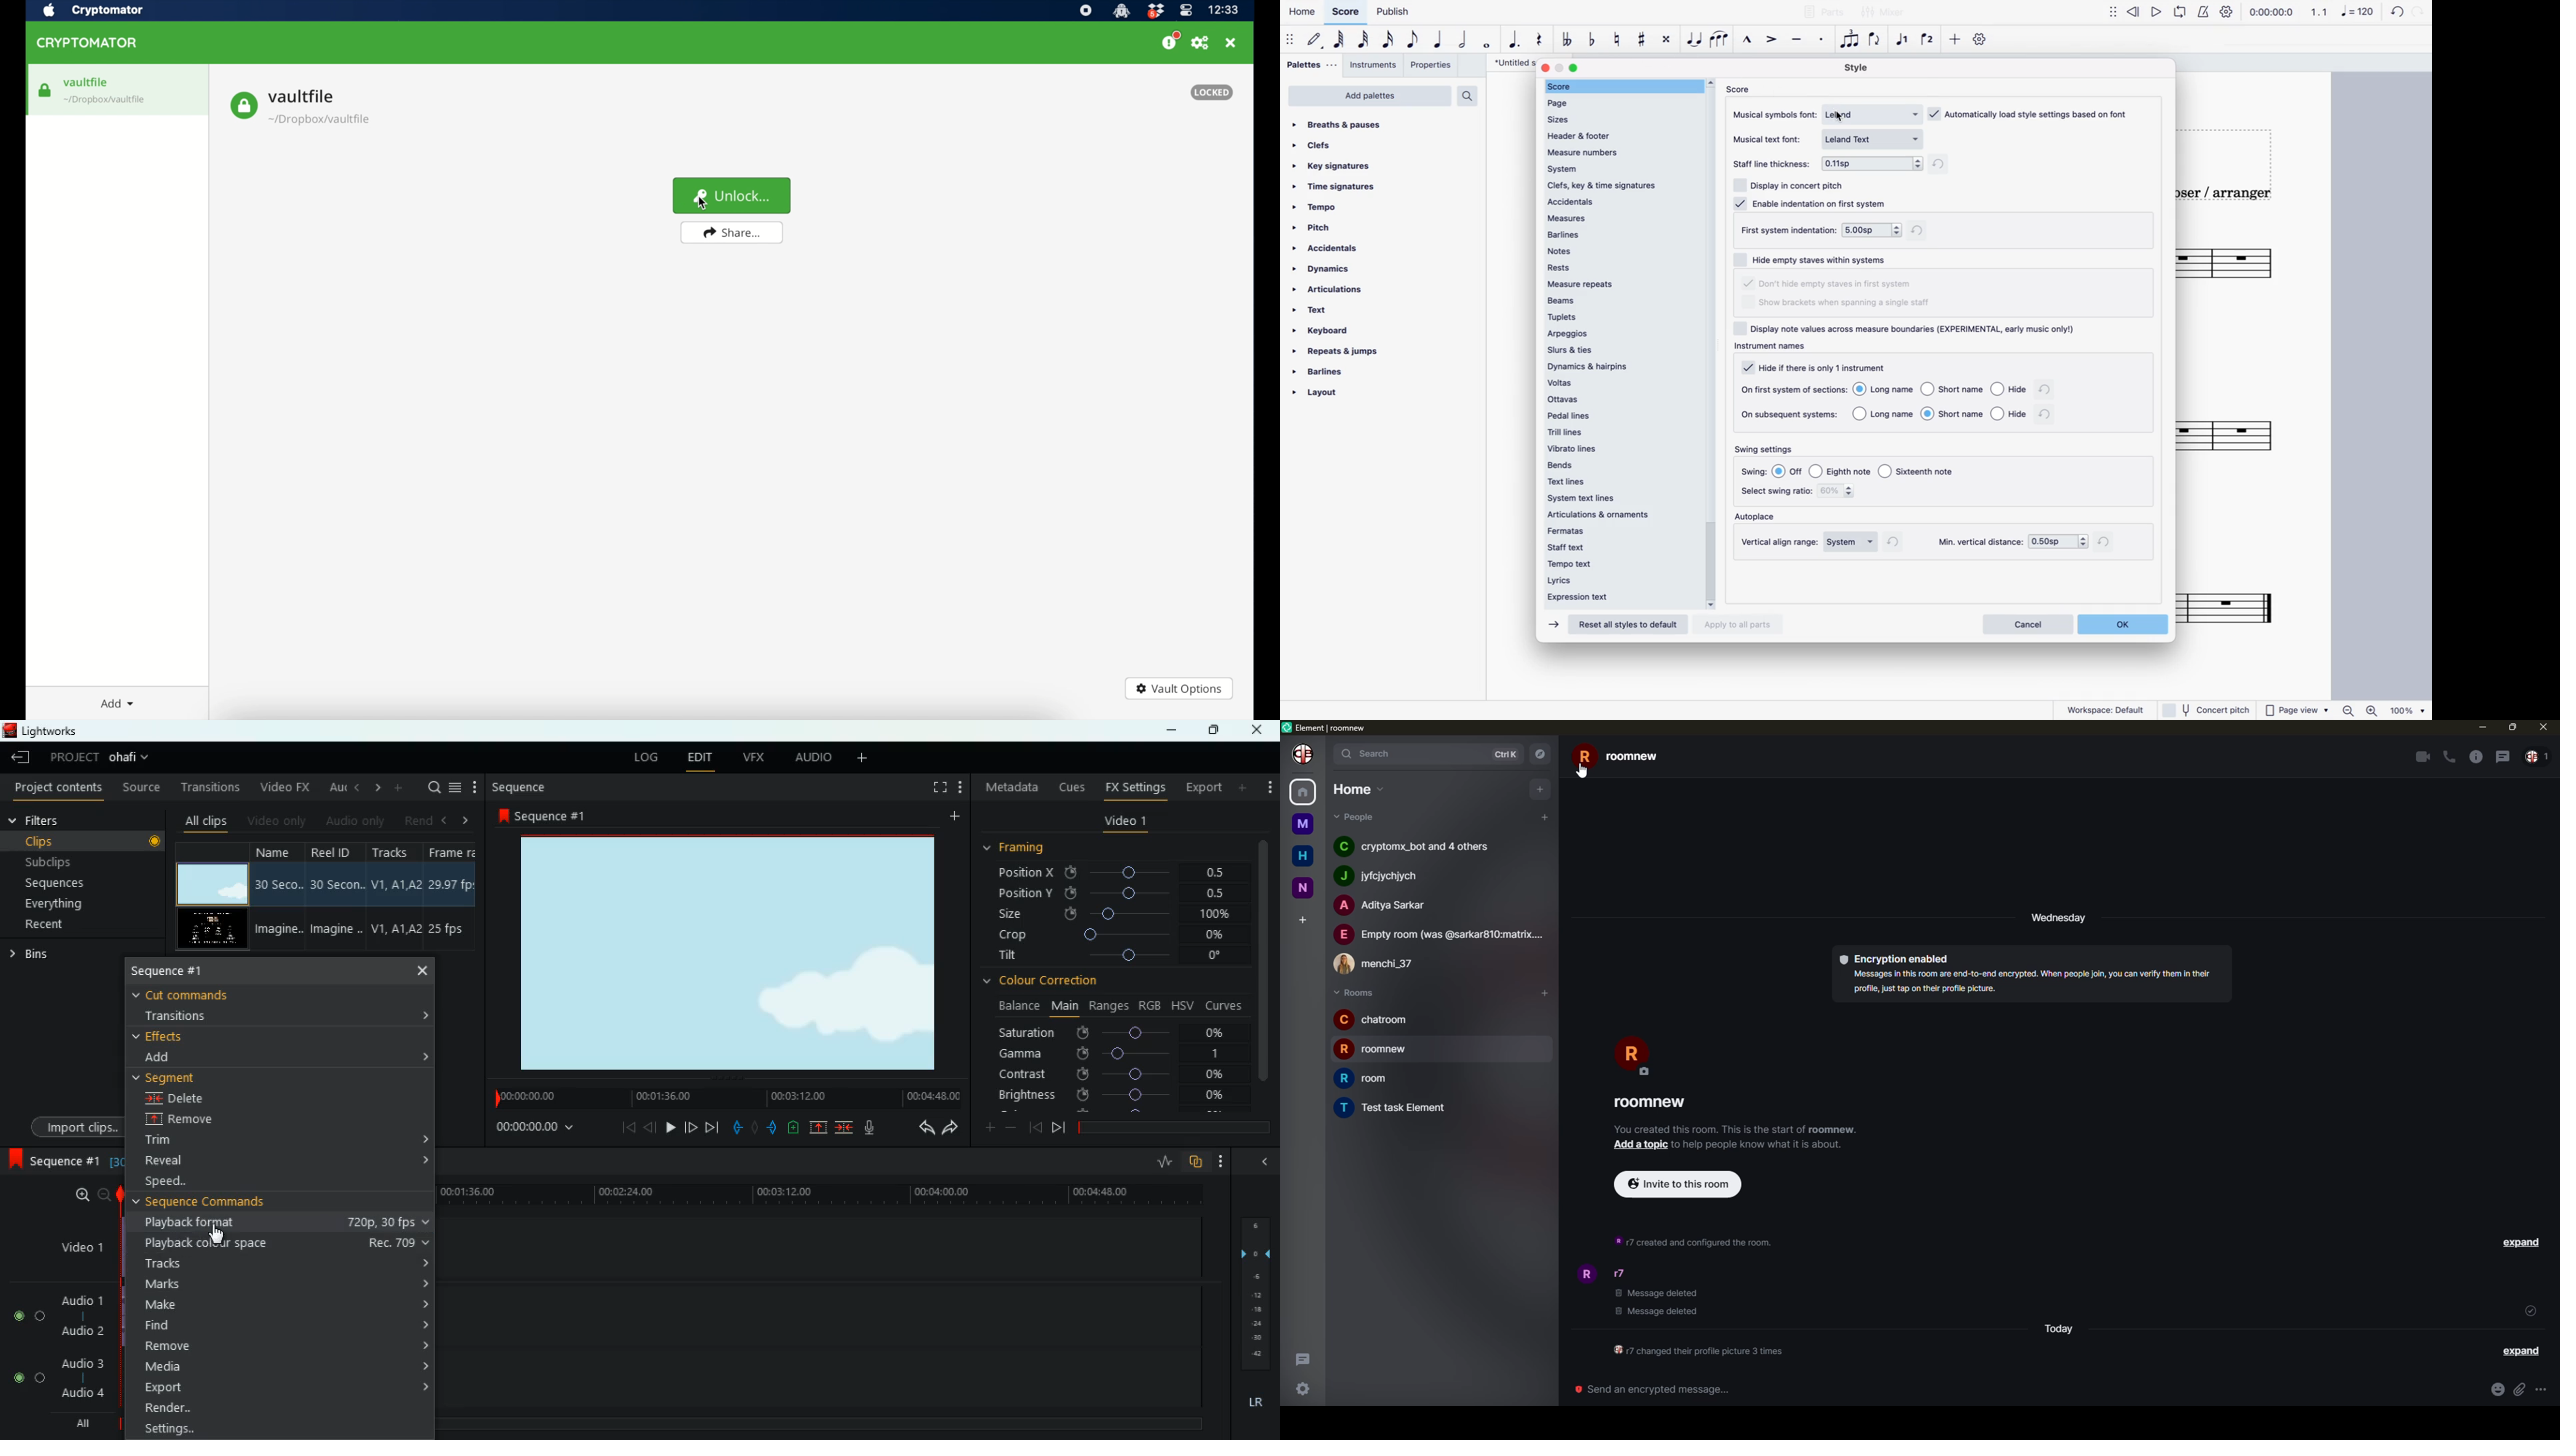 This screenshot has height=1456, width=2576. Describe the element at coordinates (2029, 983) in the screenshot. I see `messages are end to end encrypted` at that location.